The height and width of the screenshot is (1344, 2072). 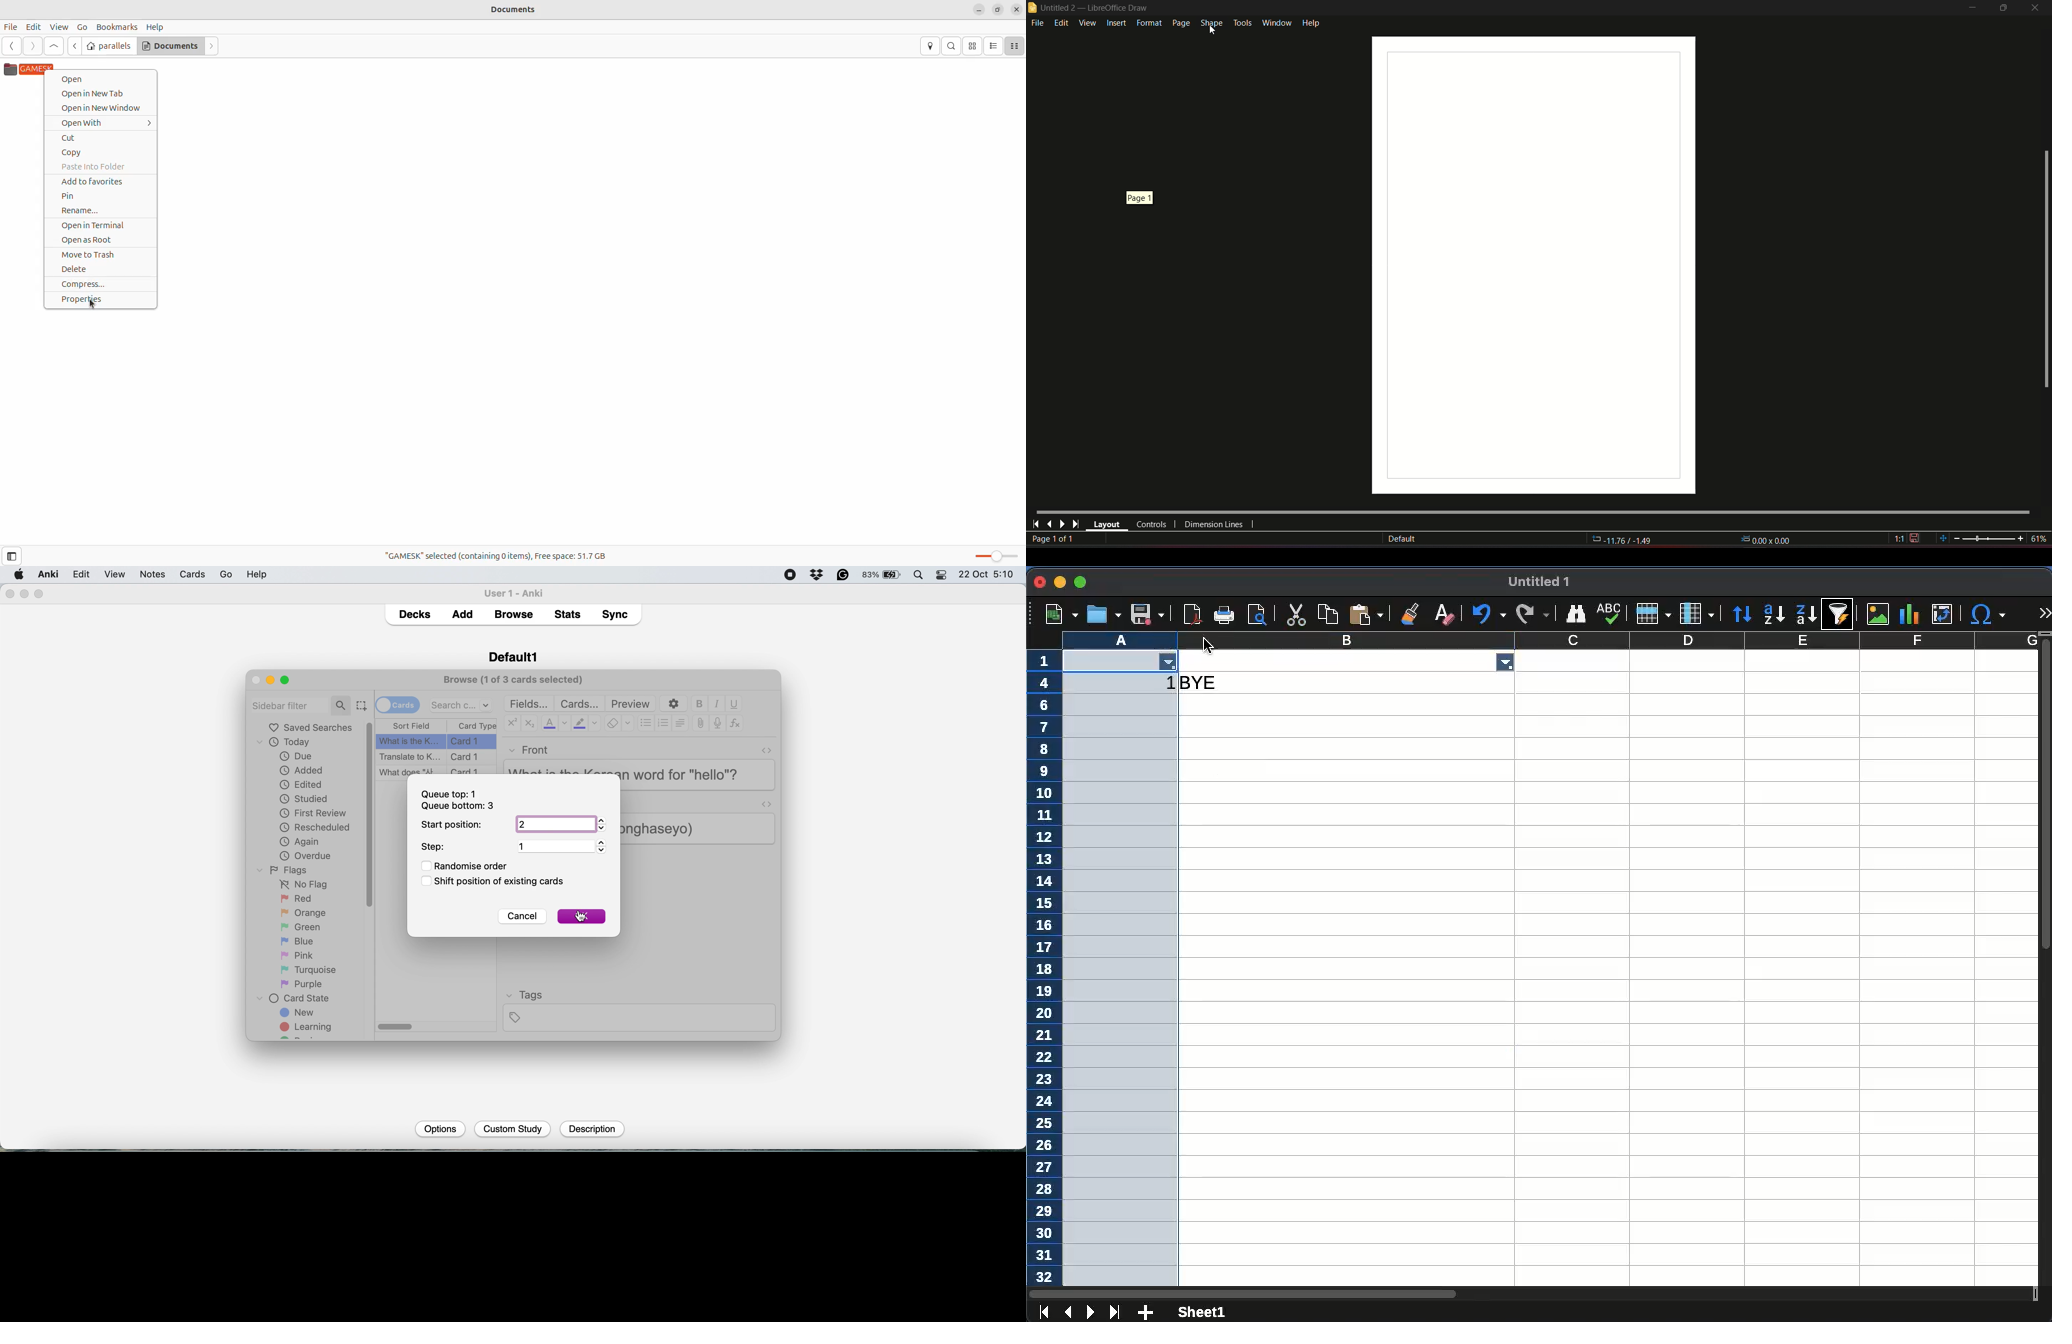 I want to click on red, so click(x=298, y=900).